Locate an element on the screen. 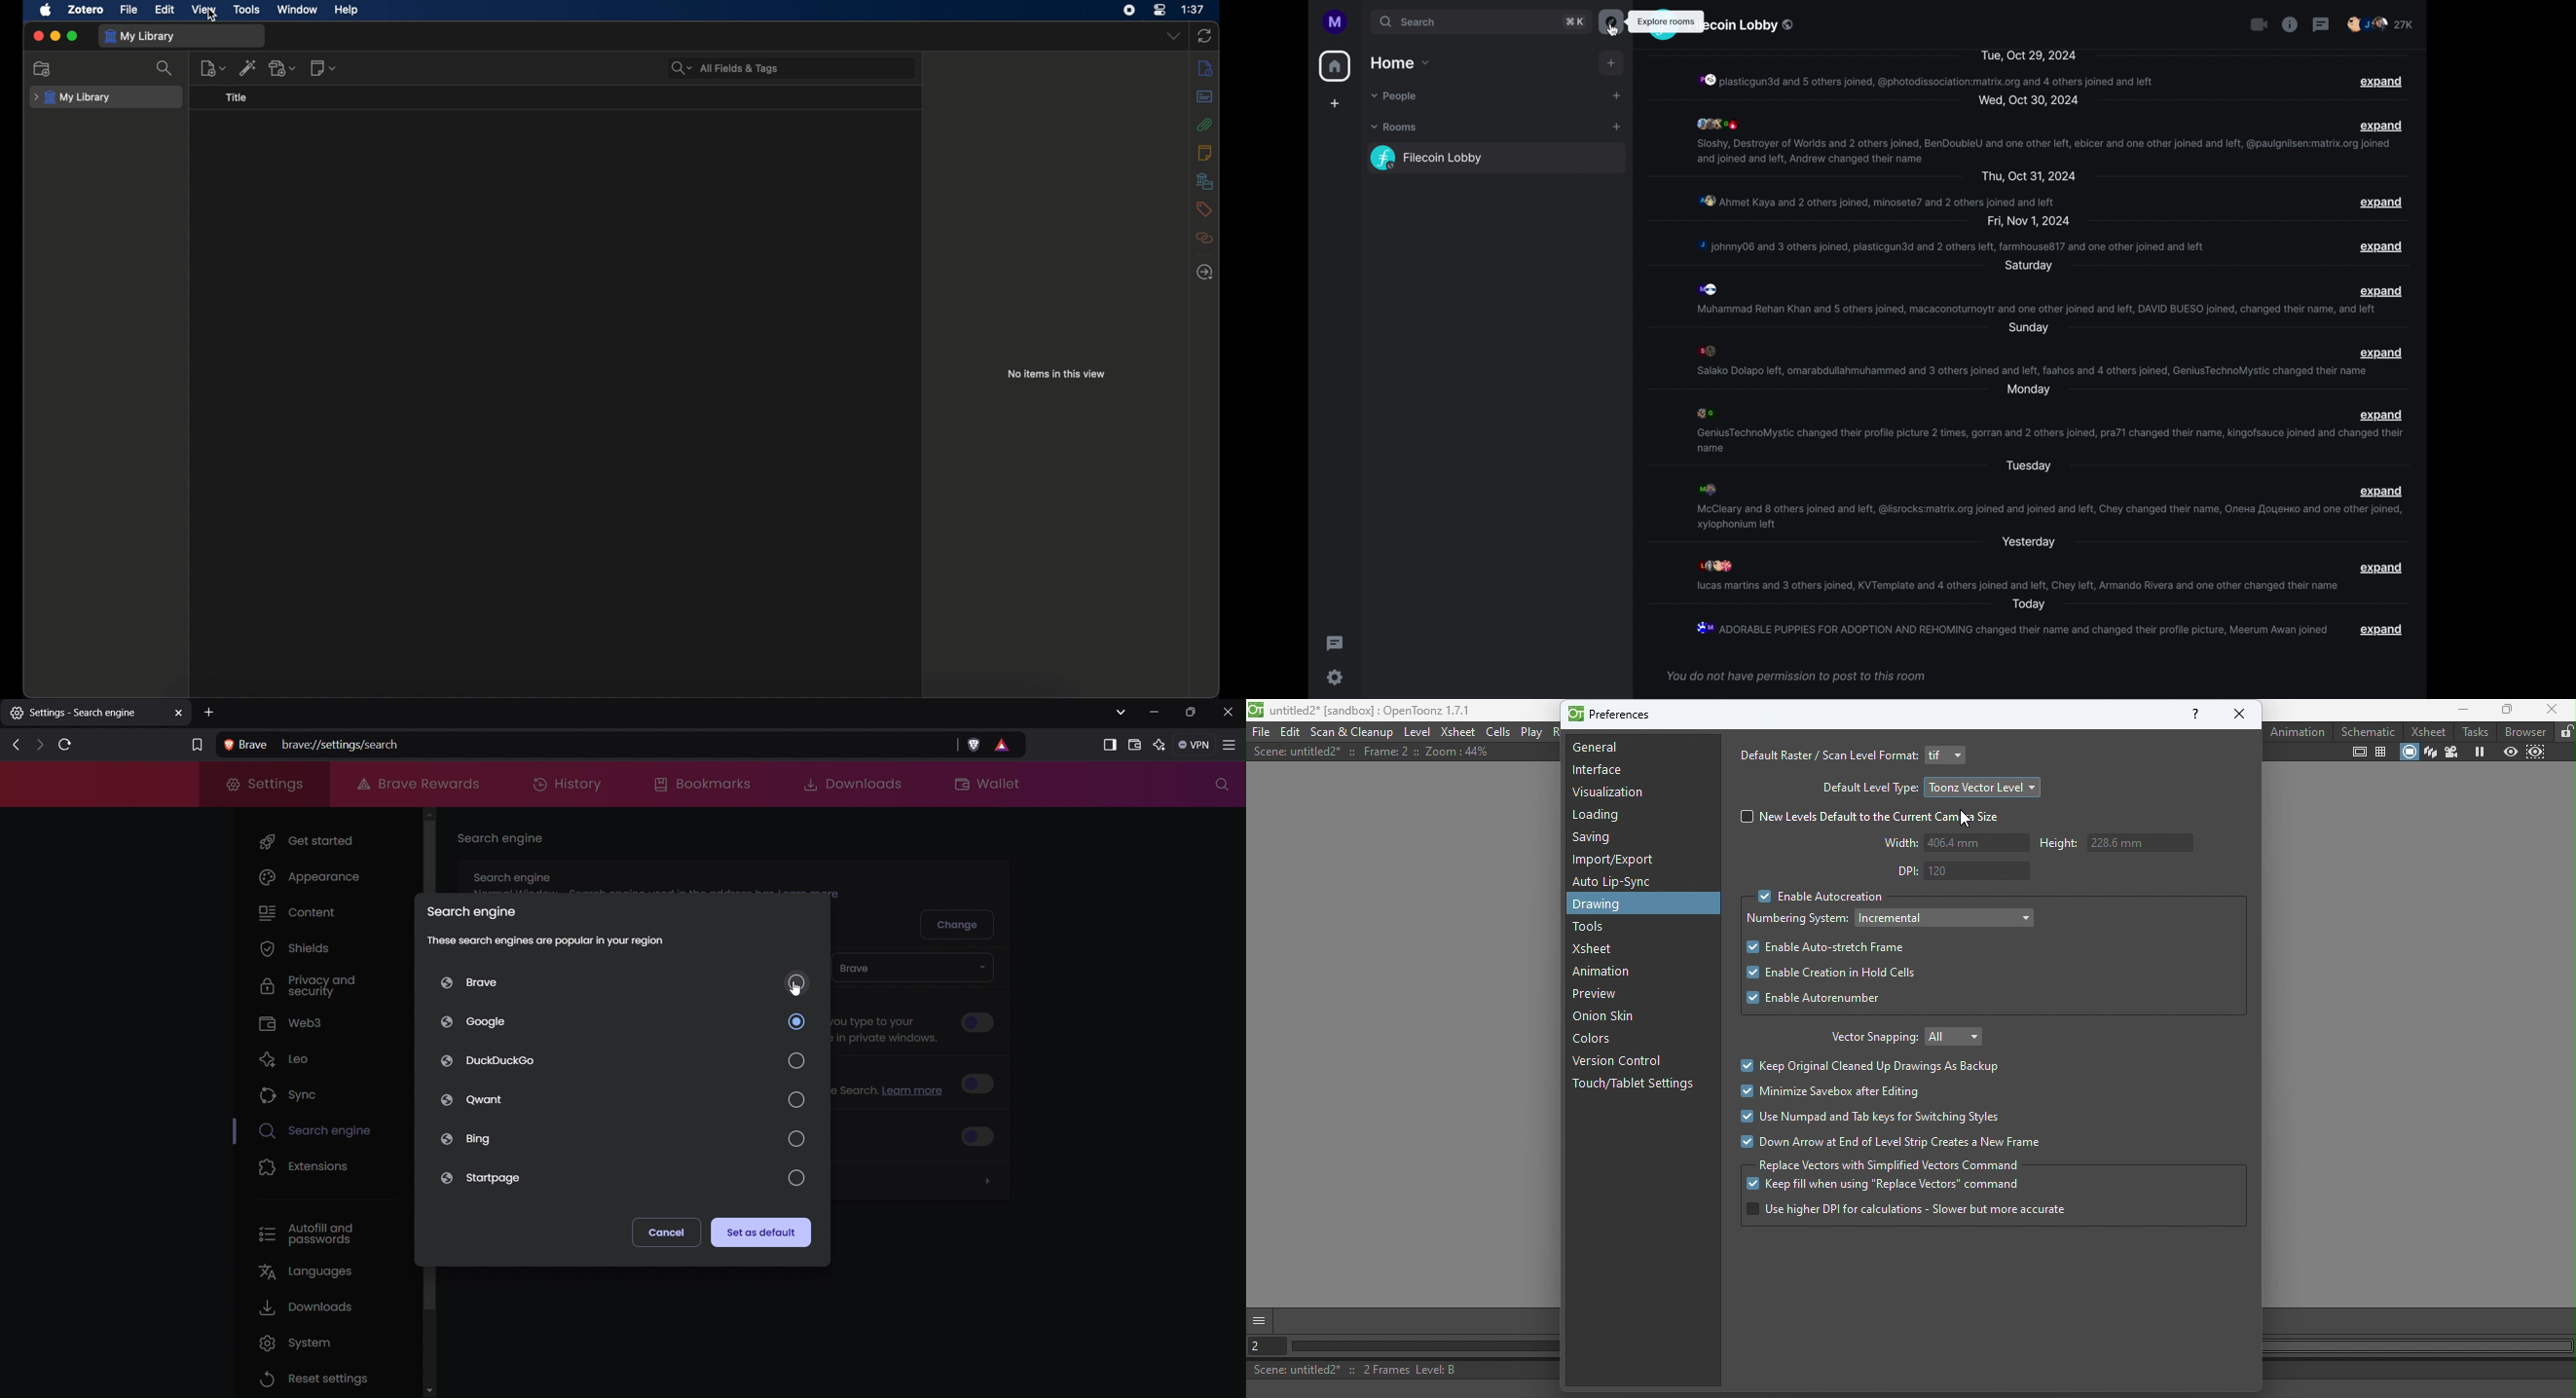  Thu, Oct 31, 2024 is located at coordinates (2031, 178).